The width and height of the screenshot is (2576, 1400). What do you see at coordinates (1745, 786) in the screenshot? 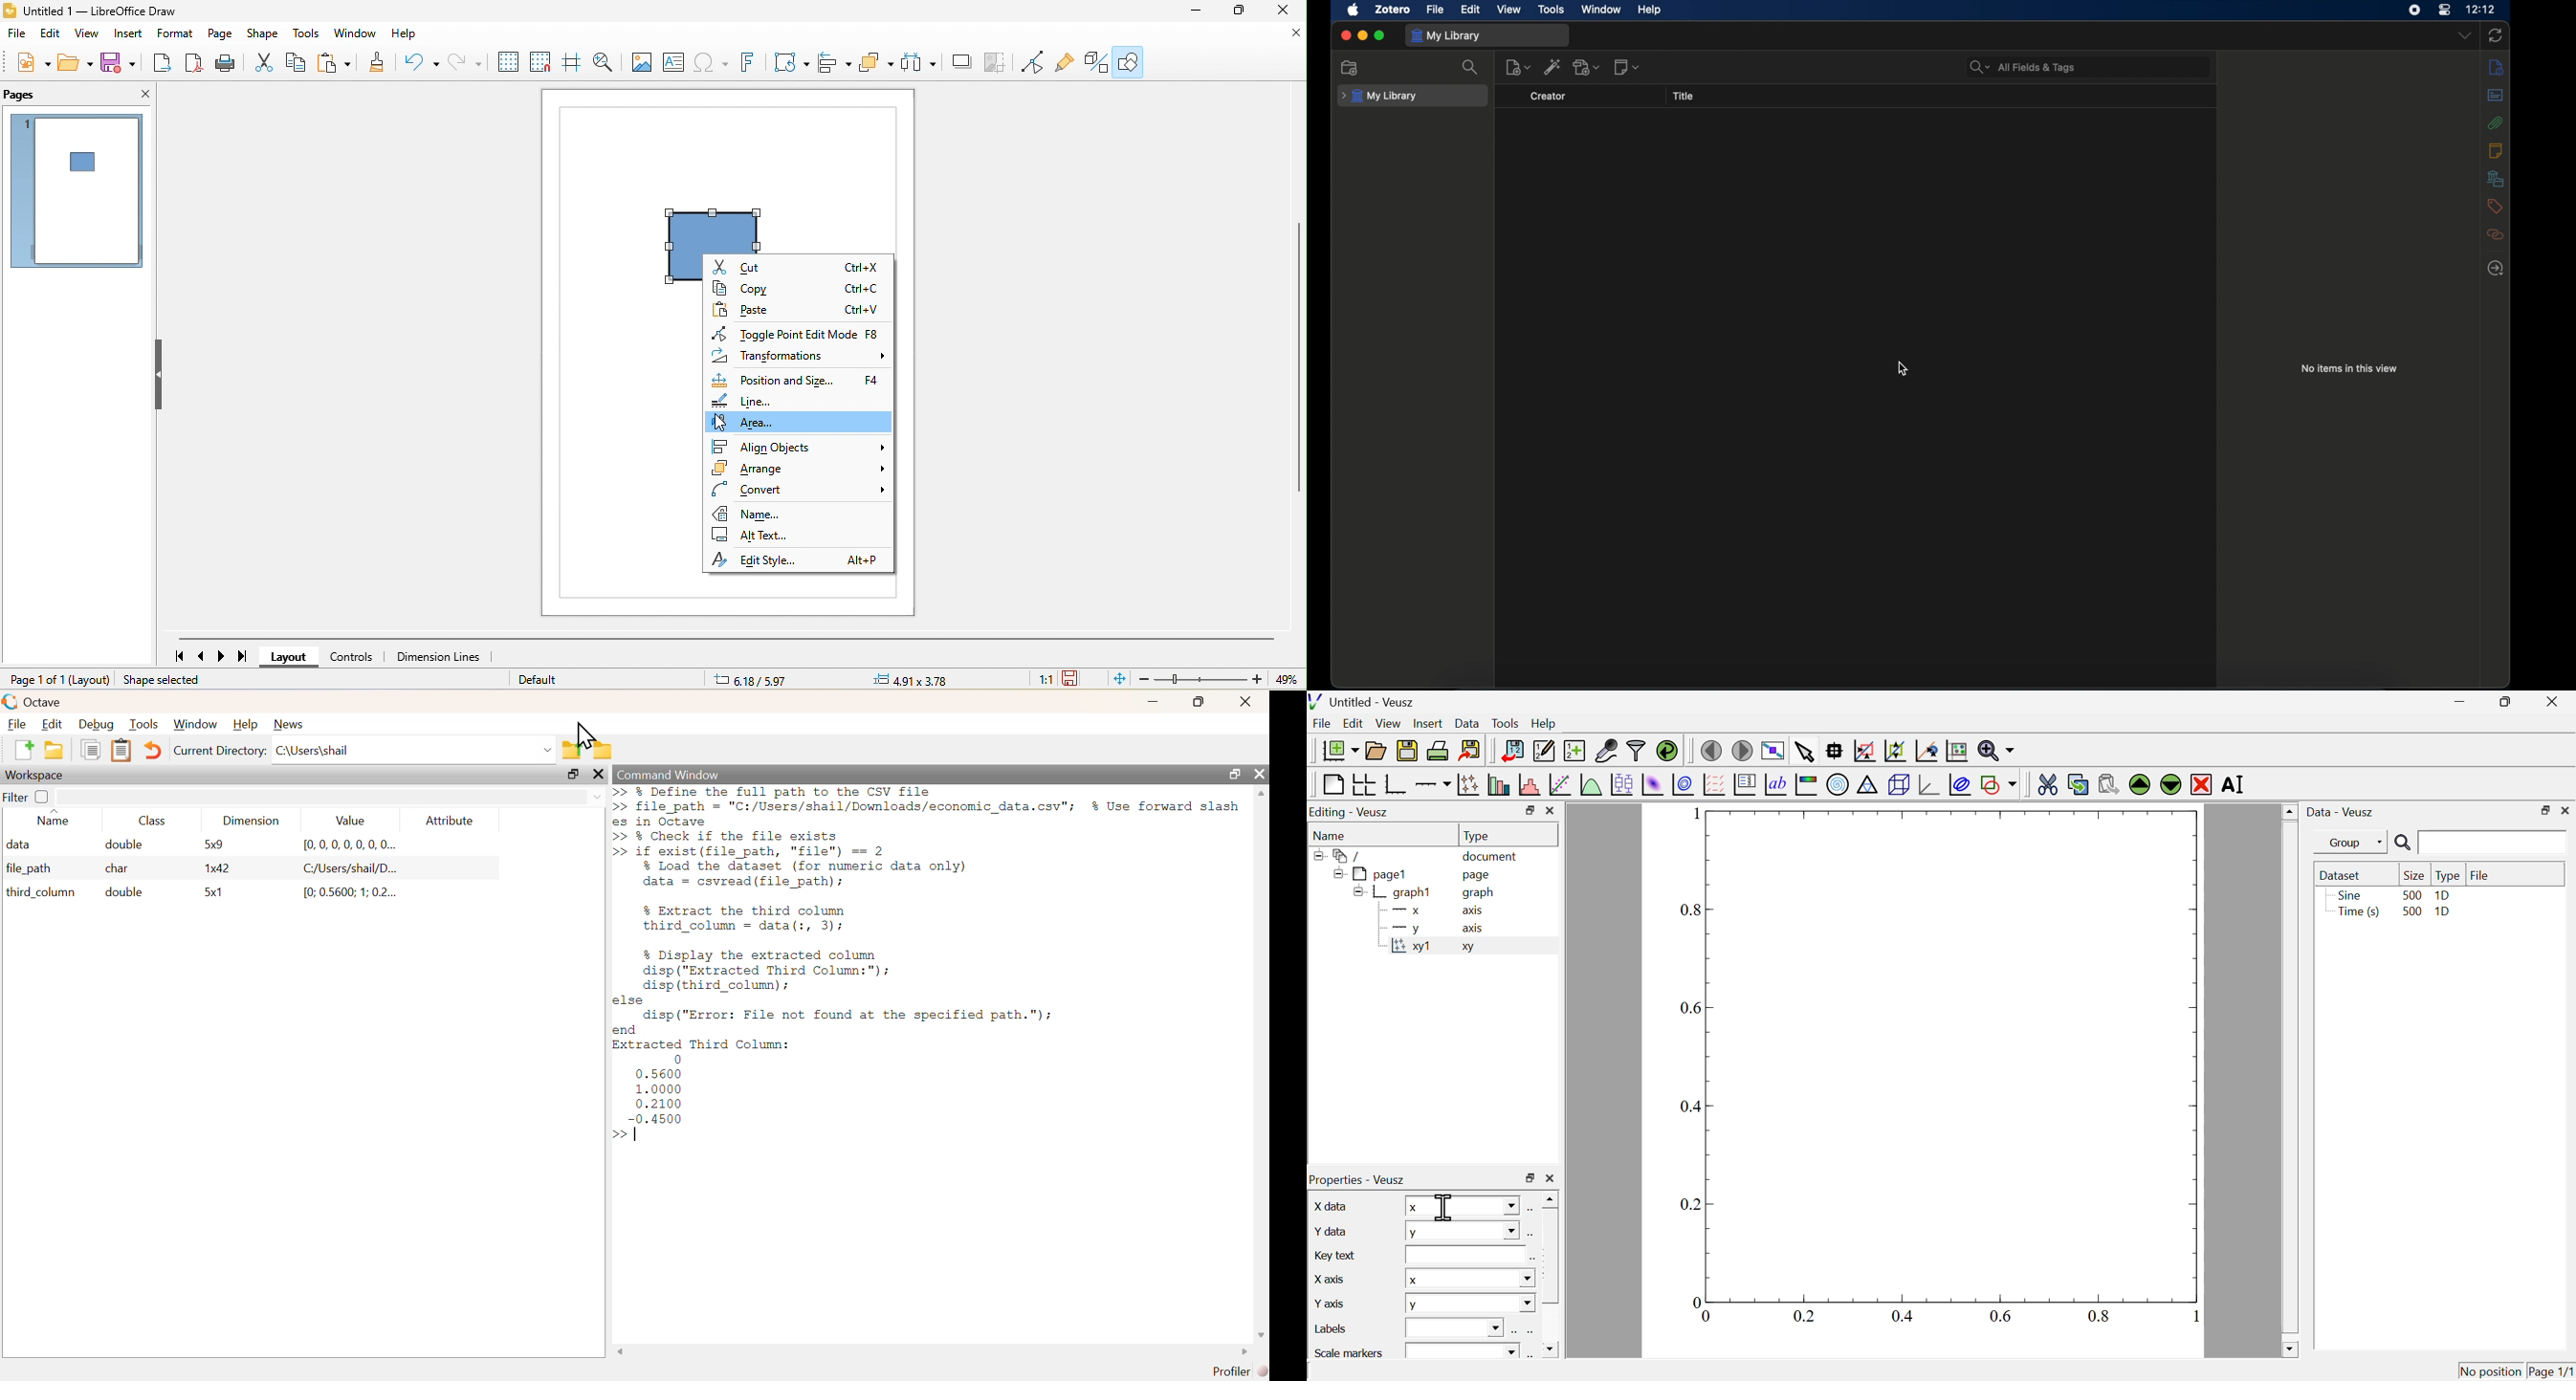
I see `plot key` at bounding box center [1745, 786].